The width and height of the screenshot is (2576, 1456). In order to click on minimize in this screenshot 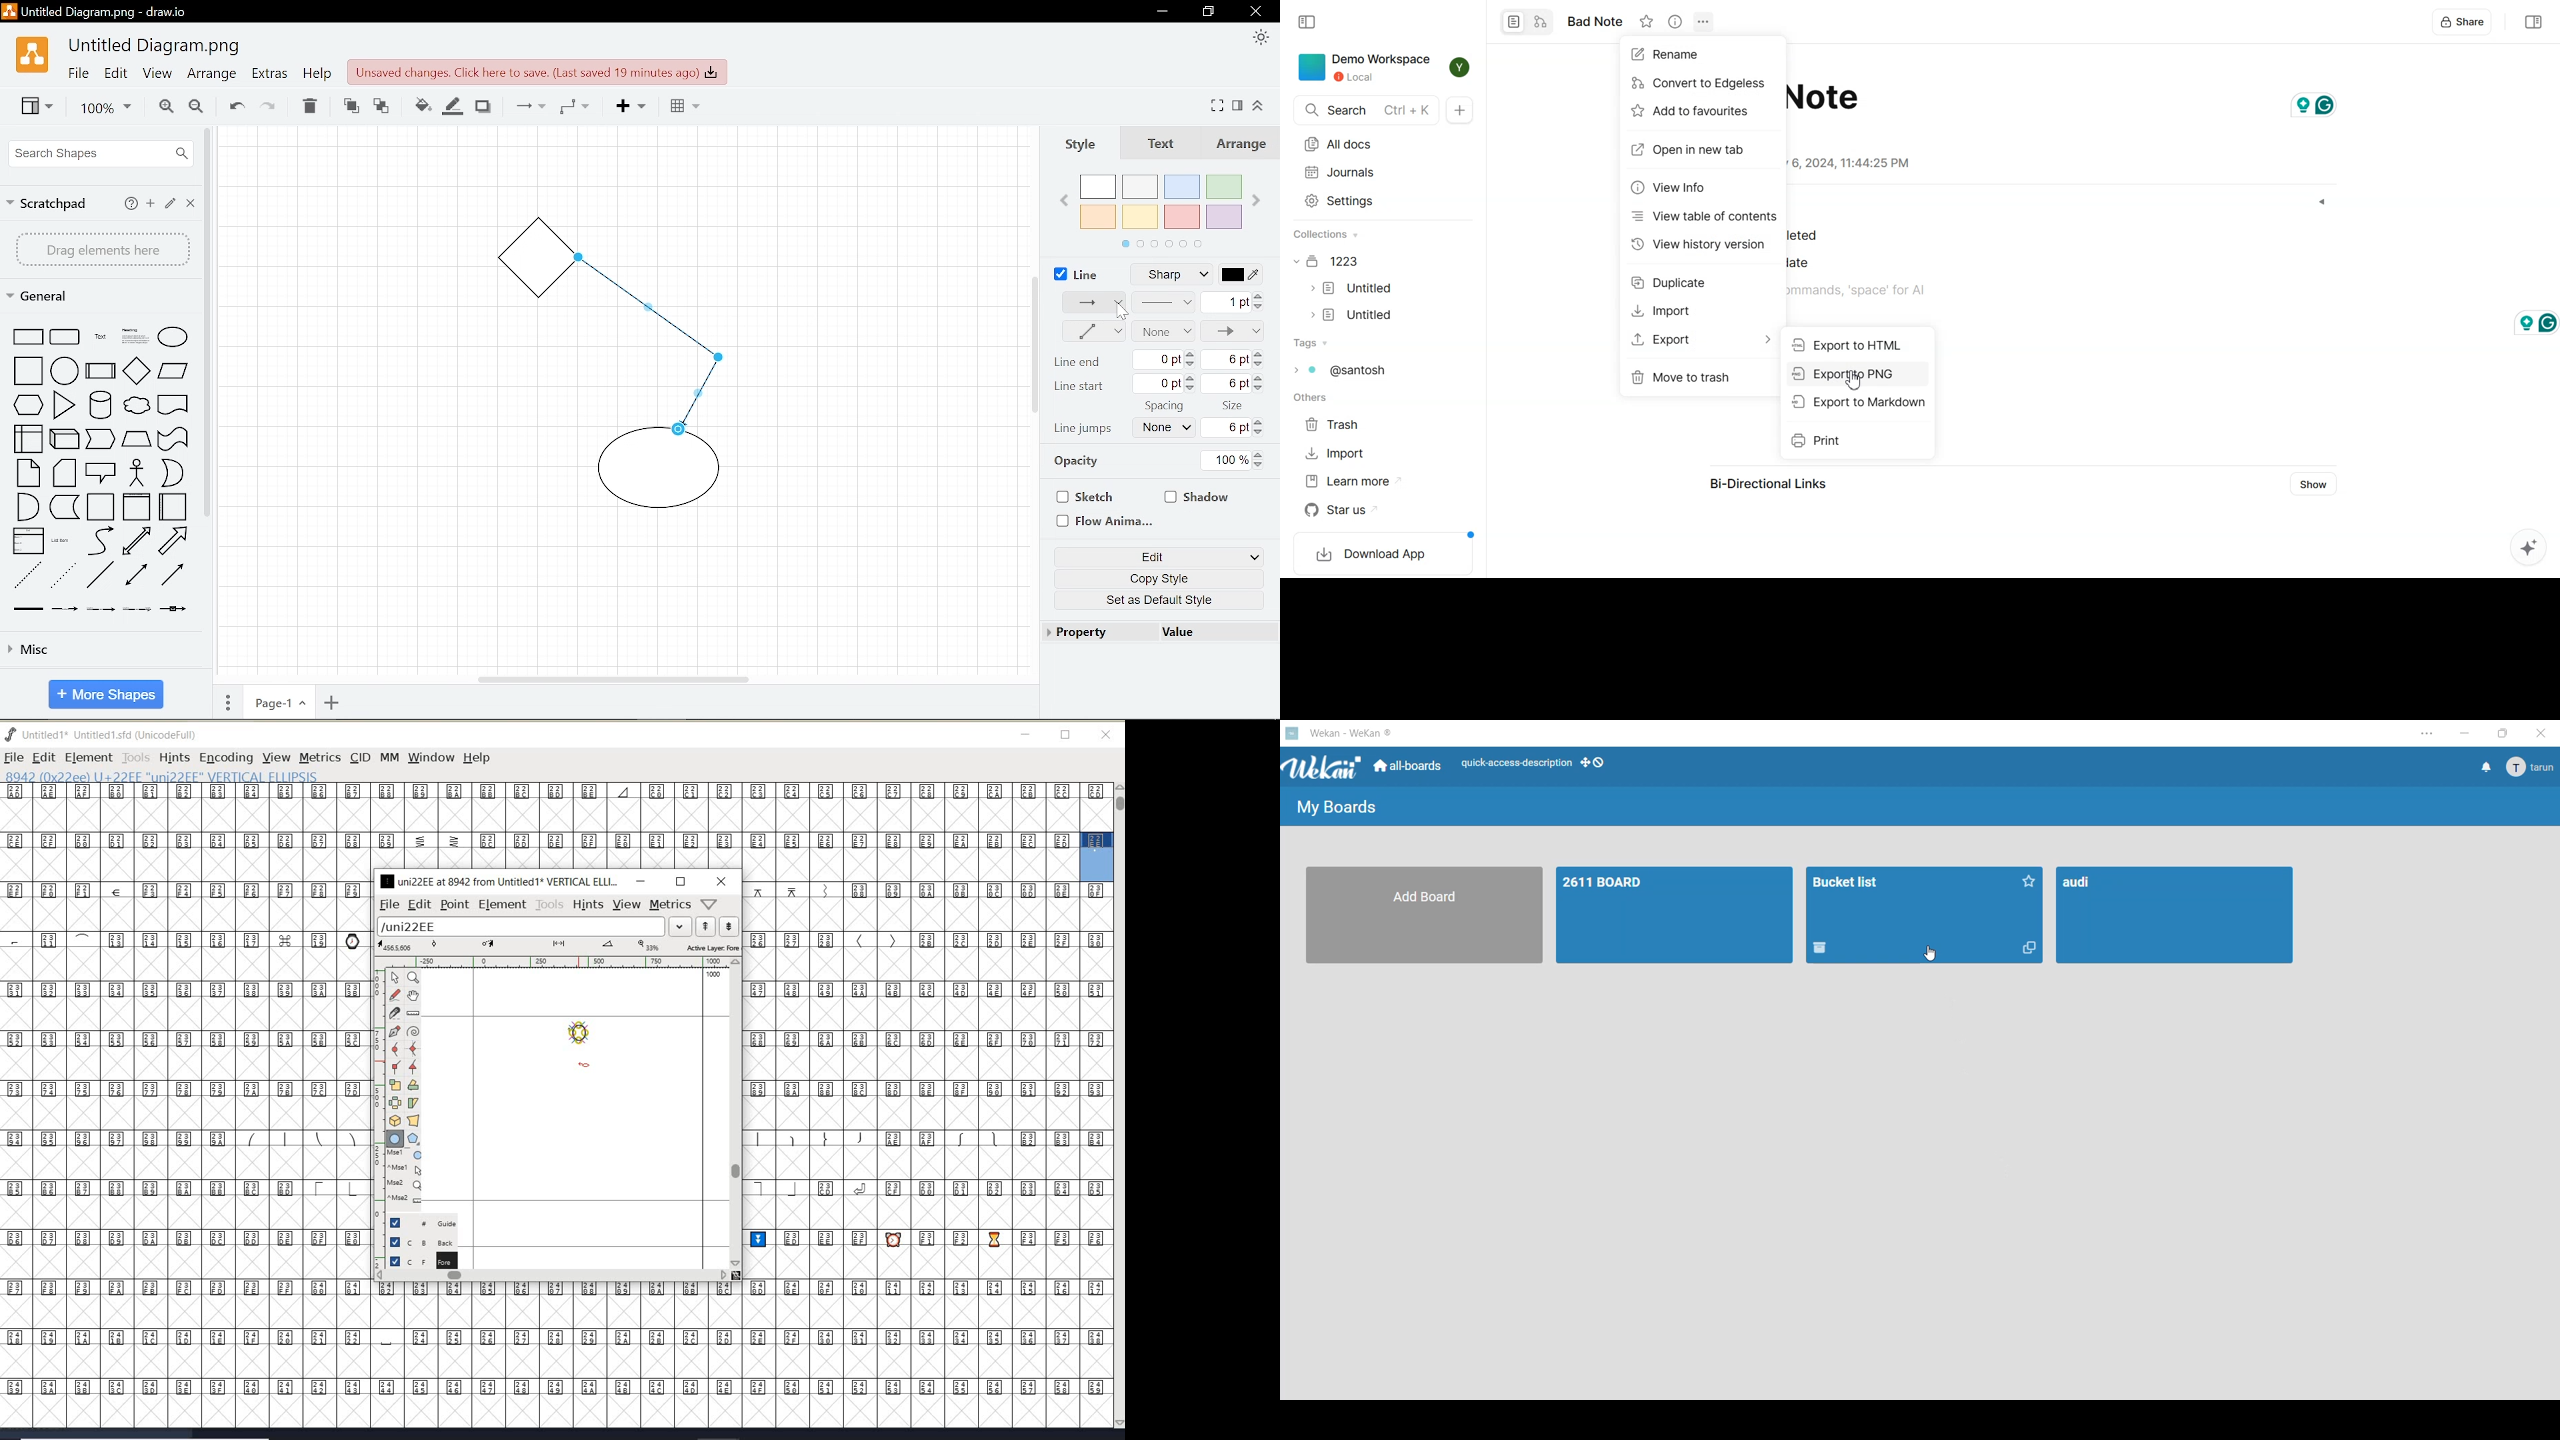, I will do `click(1026, 734)`.